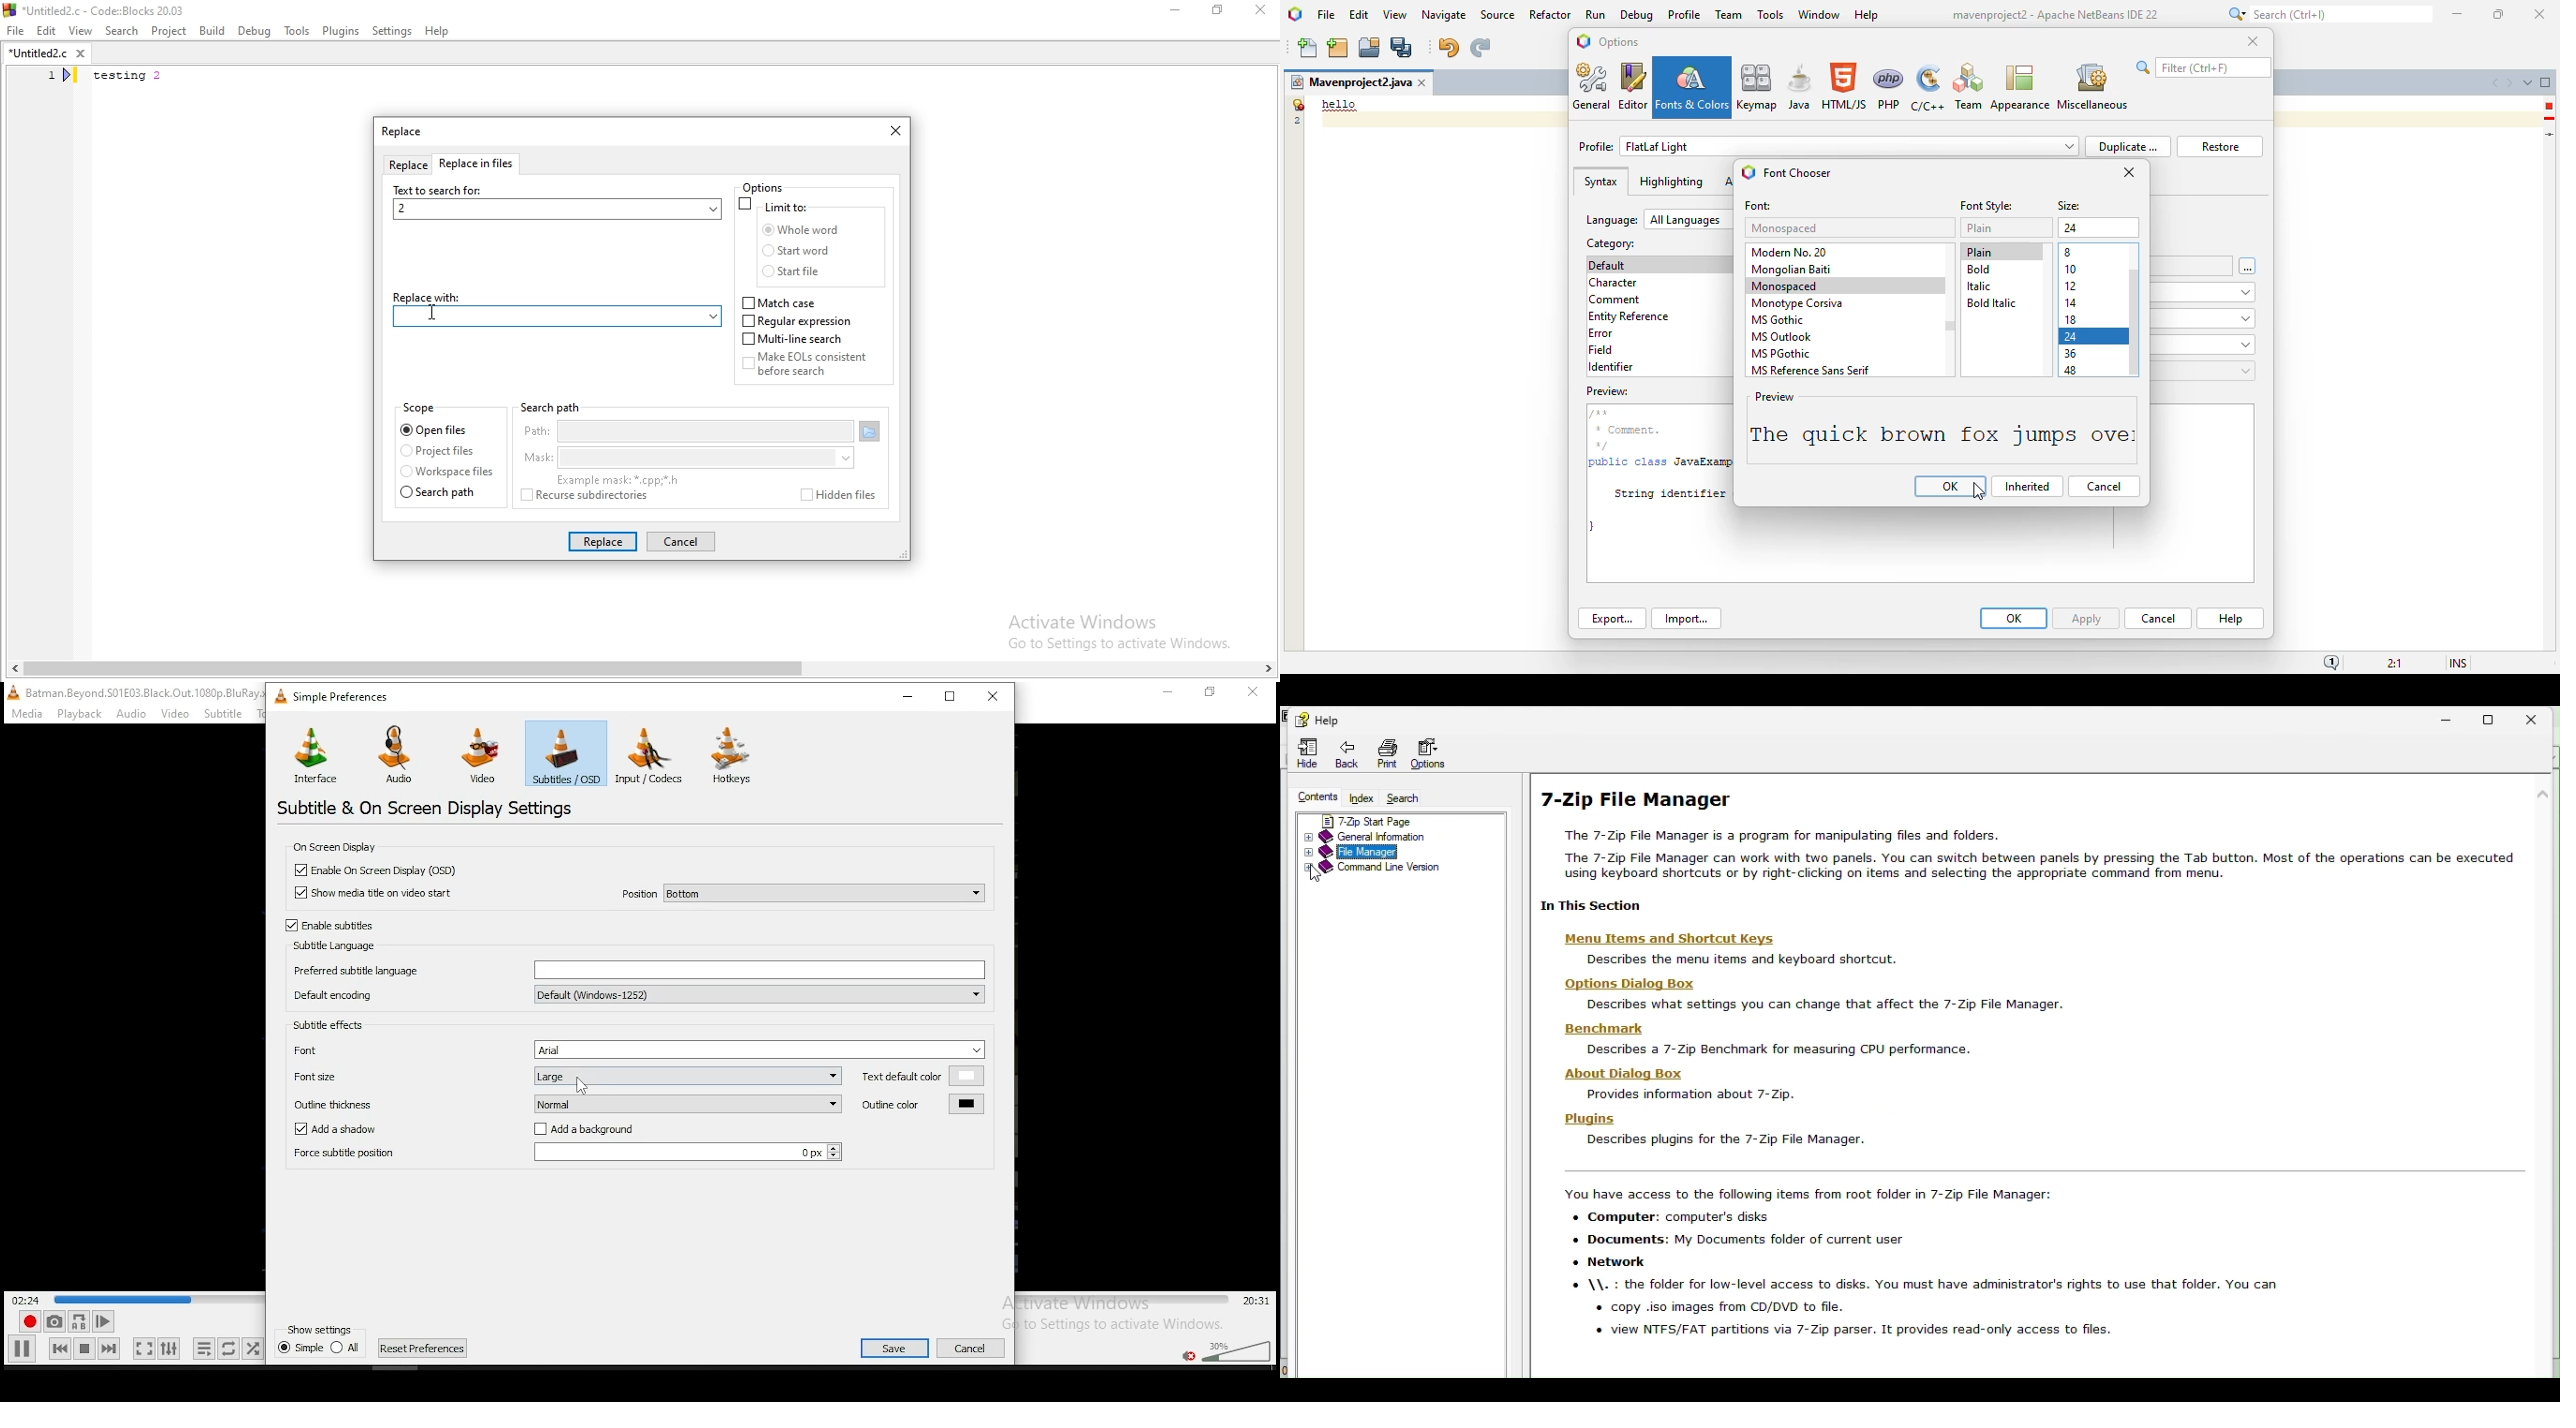  I want to click on Tools , so click(296, 32).